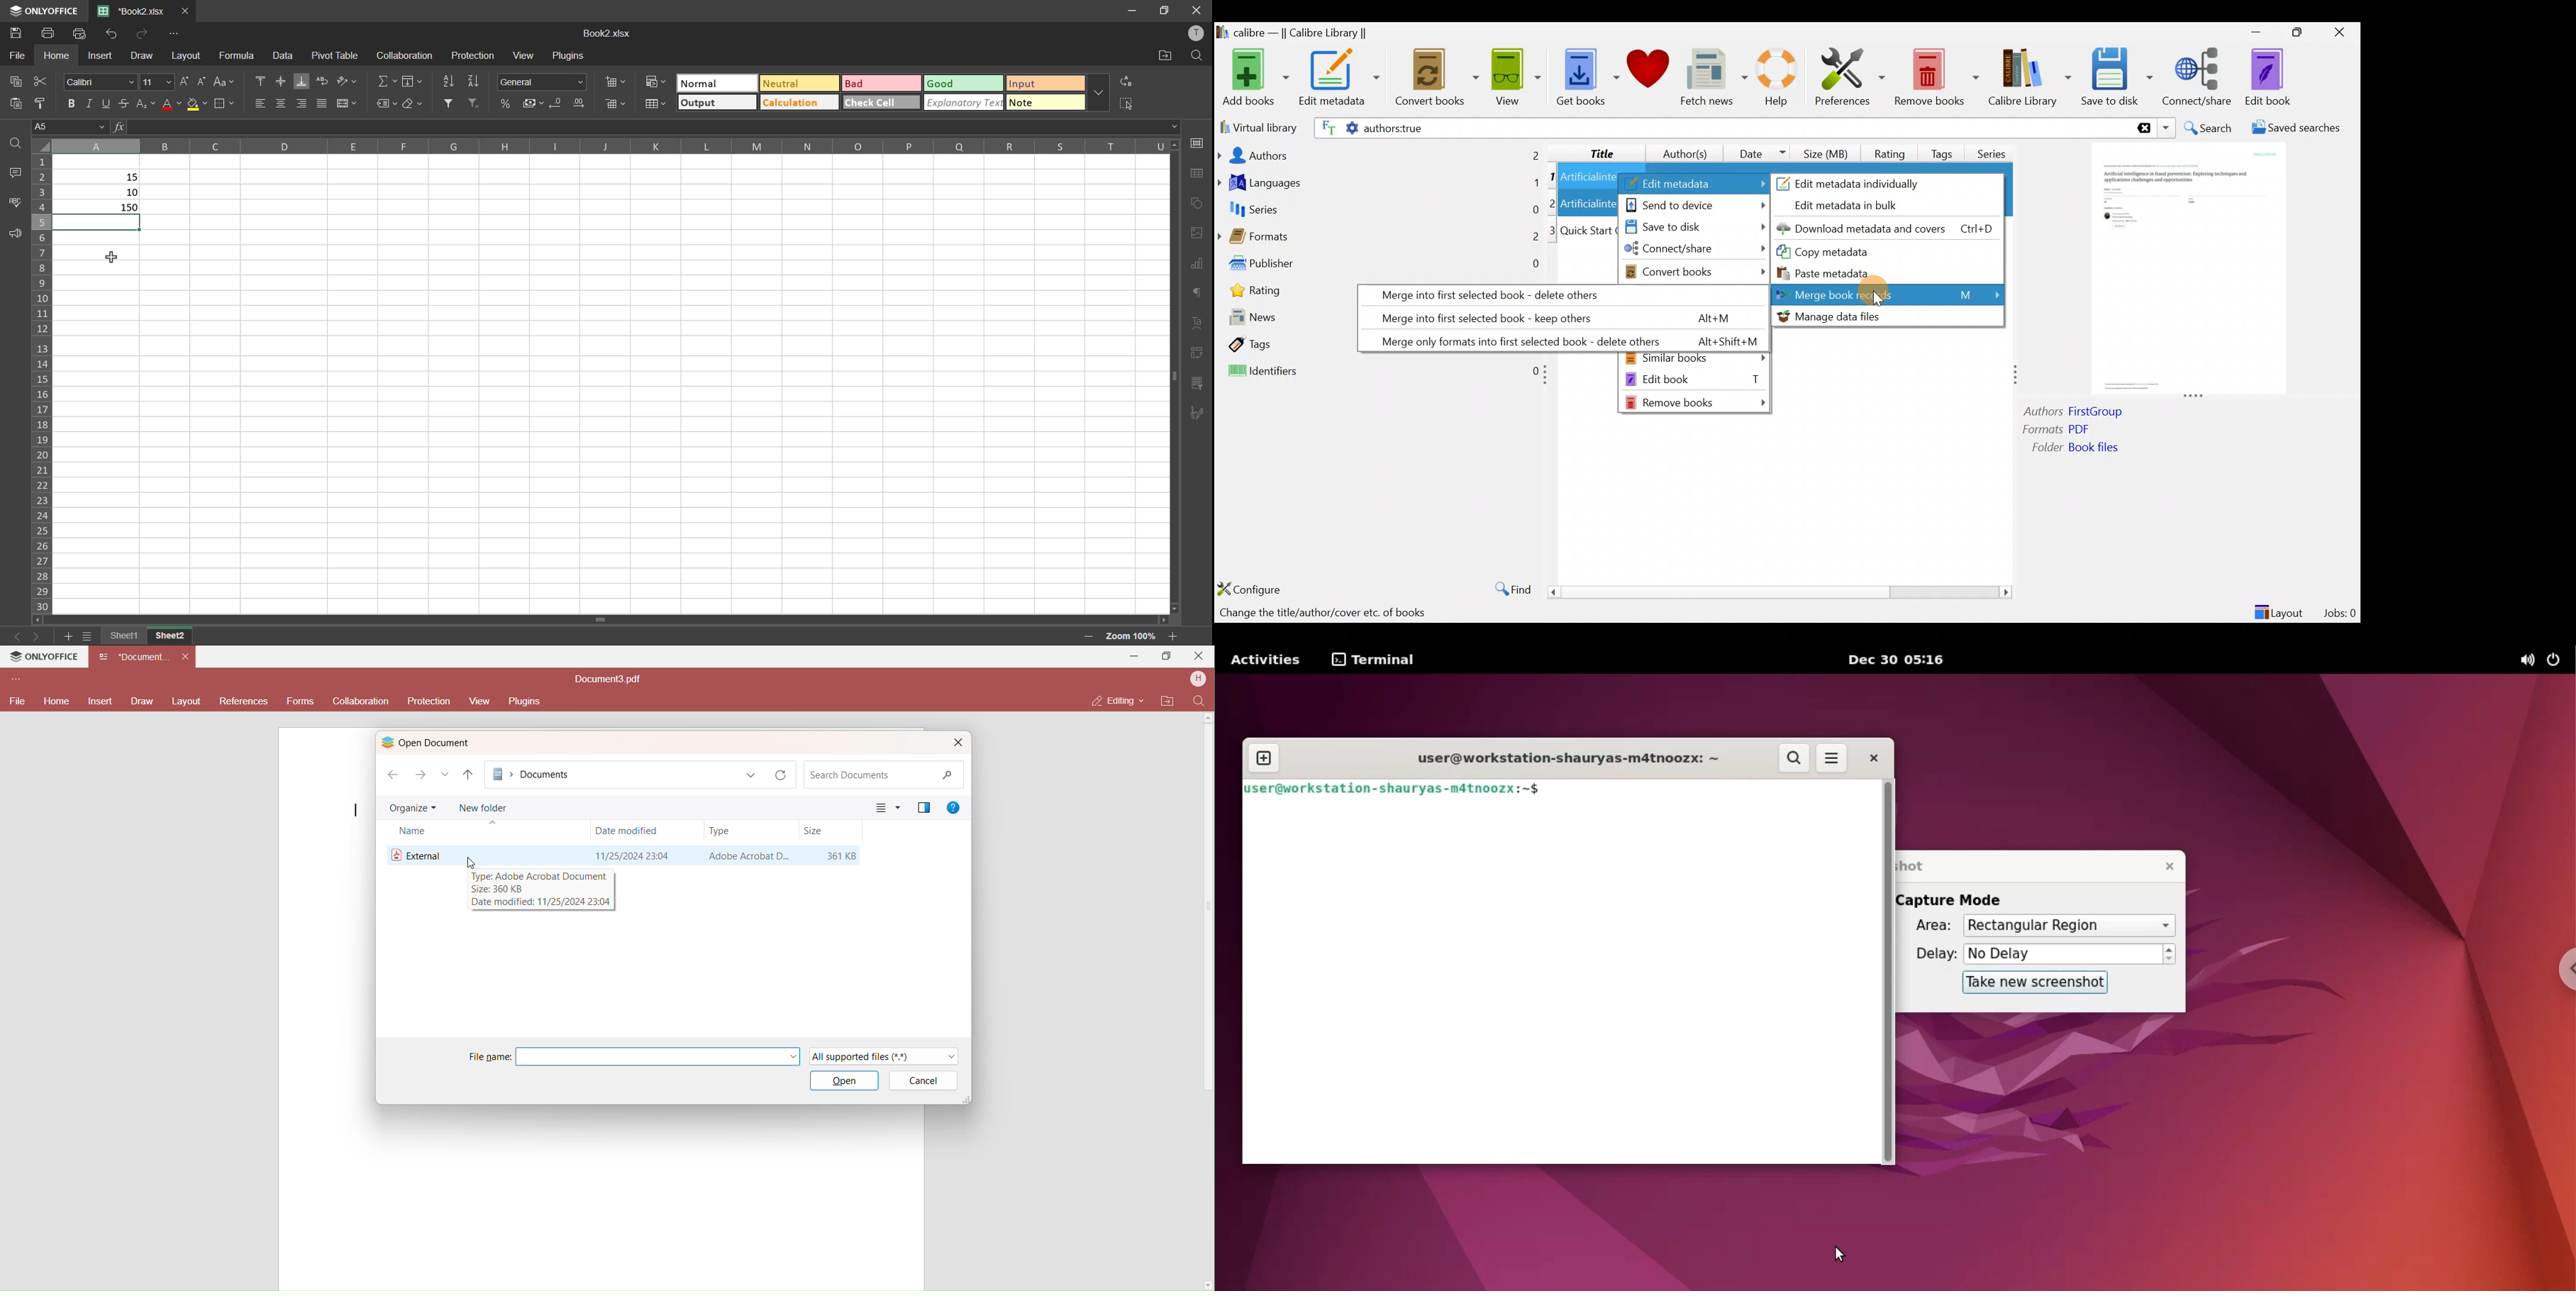  Describe the element at coordinates (1695, 251) in the screenshot. I see `Connect/share` at that location.